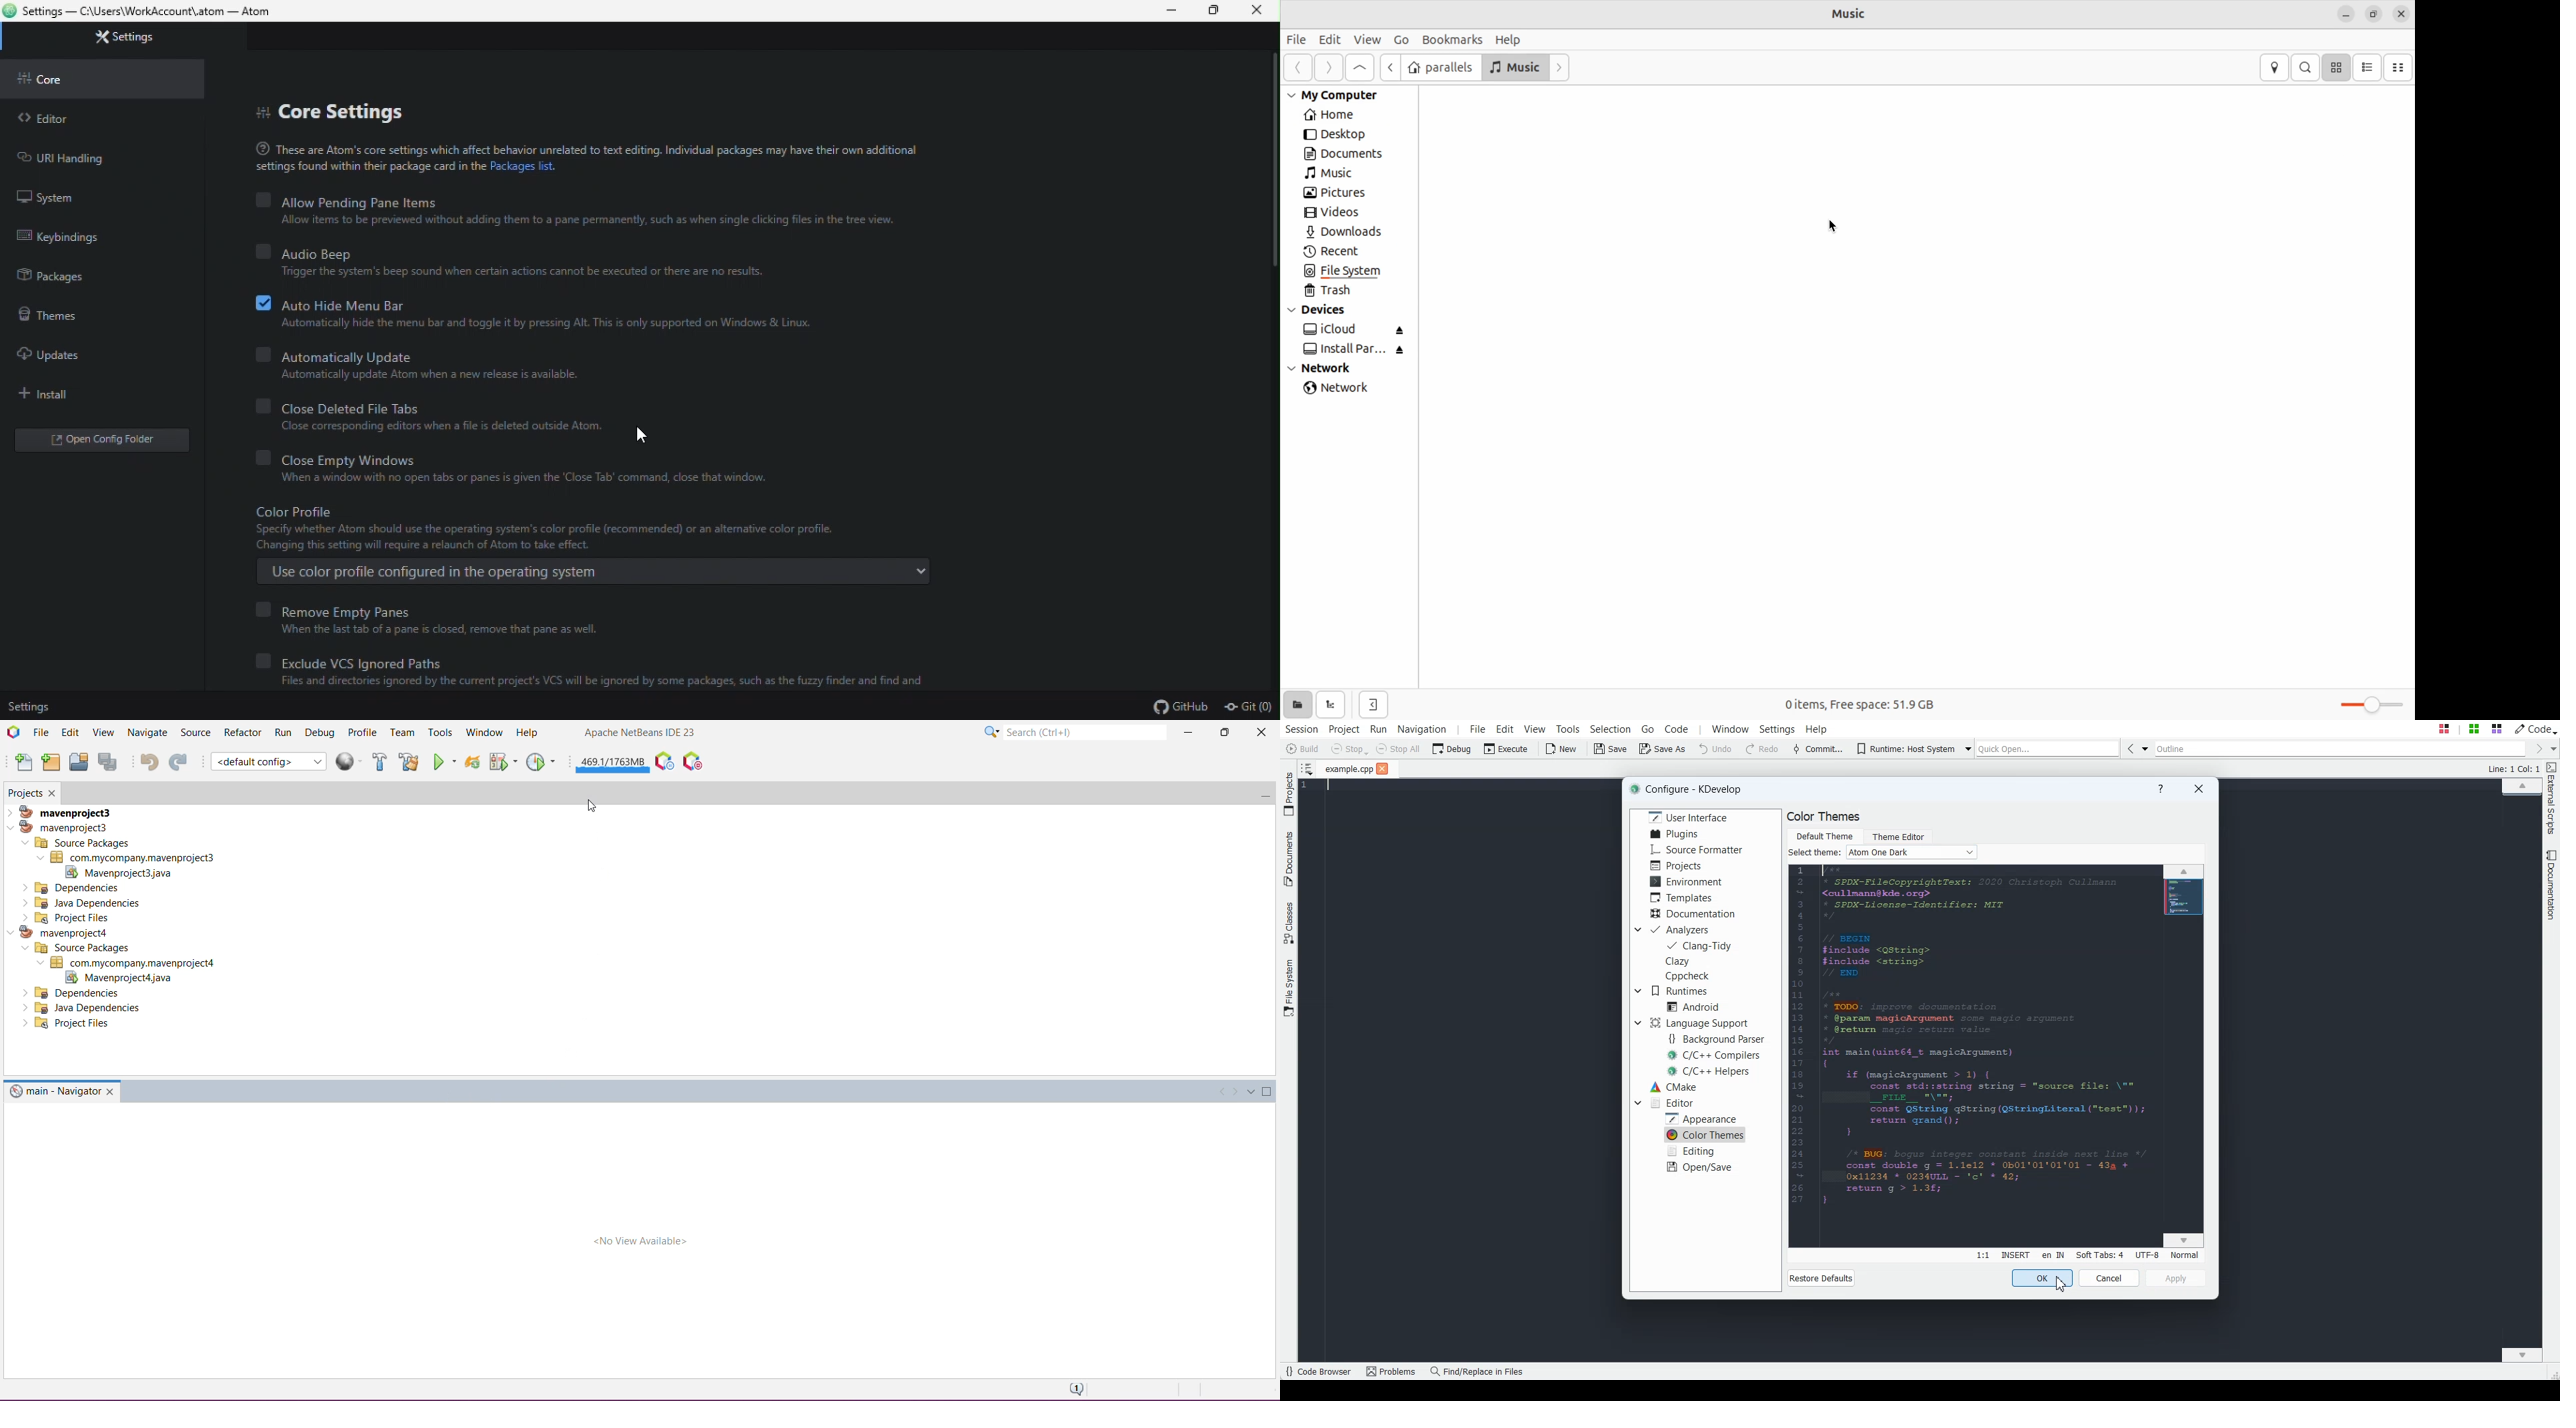  What do you see at coordinates (426, 364) in the screenshot?
I see `Automatically update` at bounding box center [426, 364].